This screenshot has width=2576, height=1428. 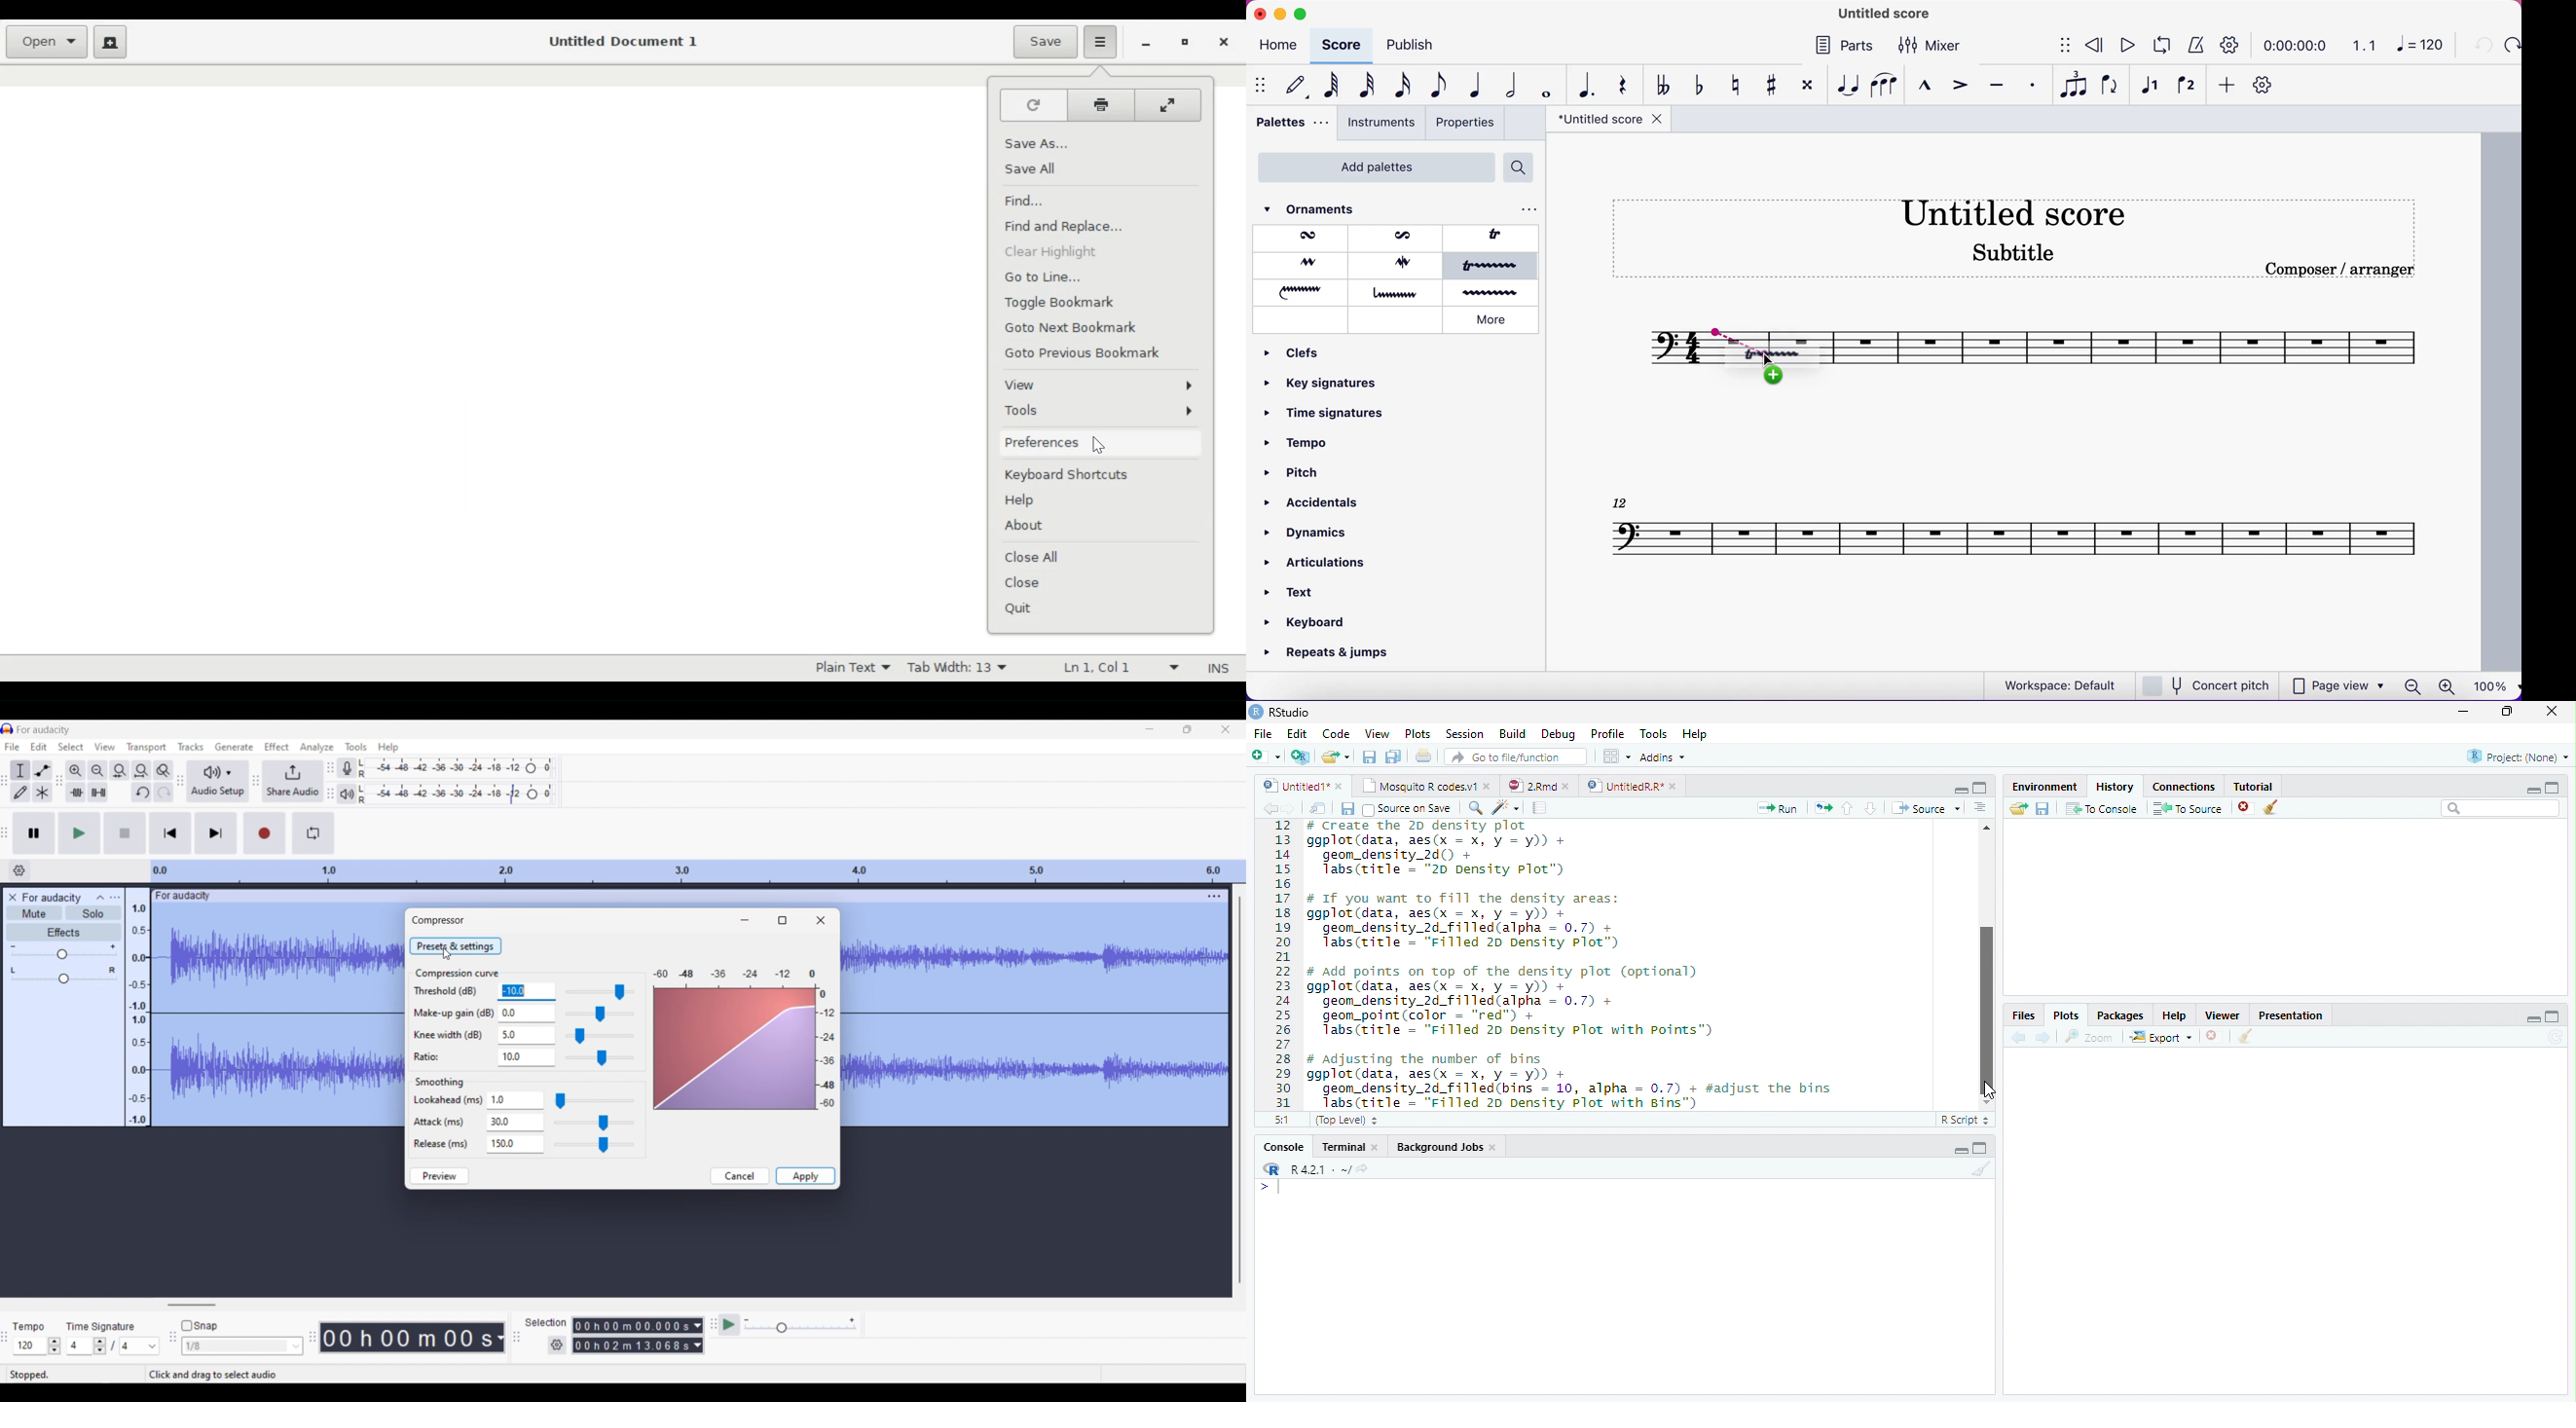 What do you see at coordinates (115, 898) in the screenshot?
I see `Open menu` at bounding box center [115, 898].